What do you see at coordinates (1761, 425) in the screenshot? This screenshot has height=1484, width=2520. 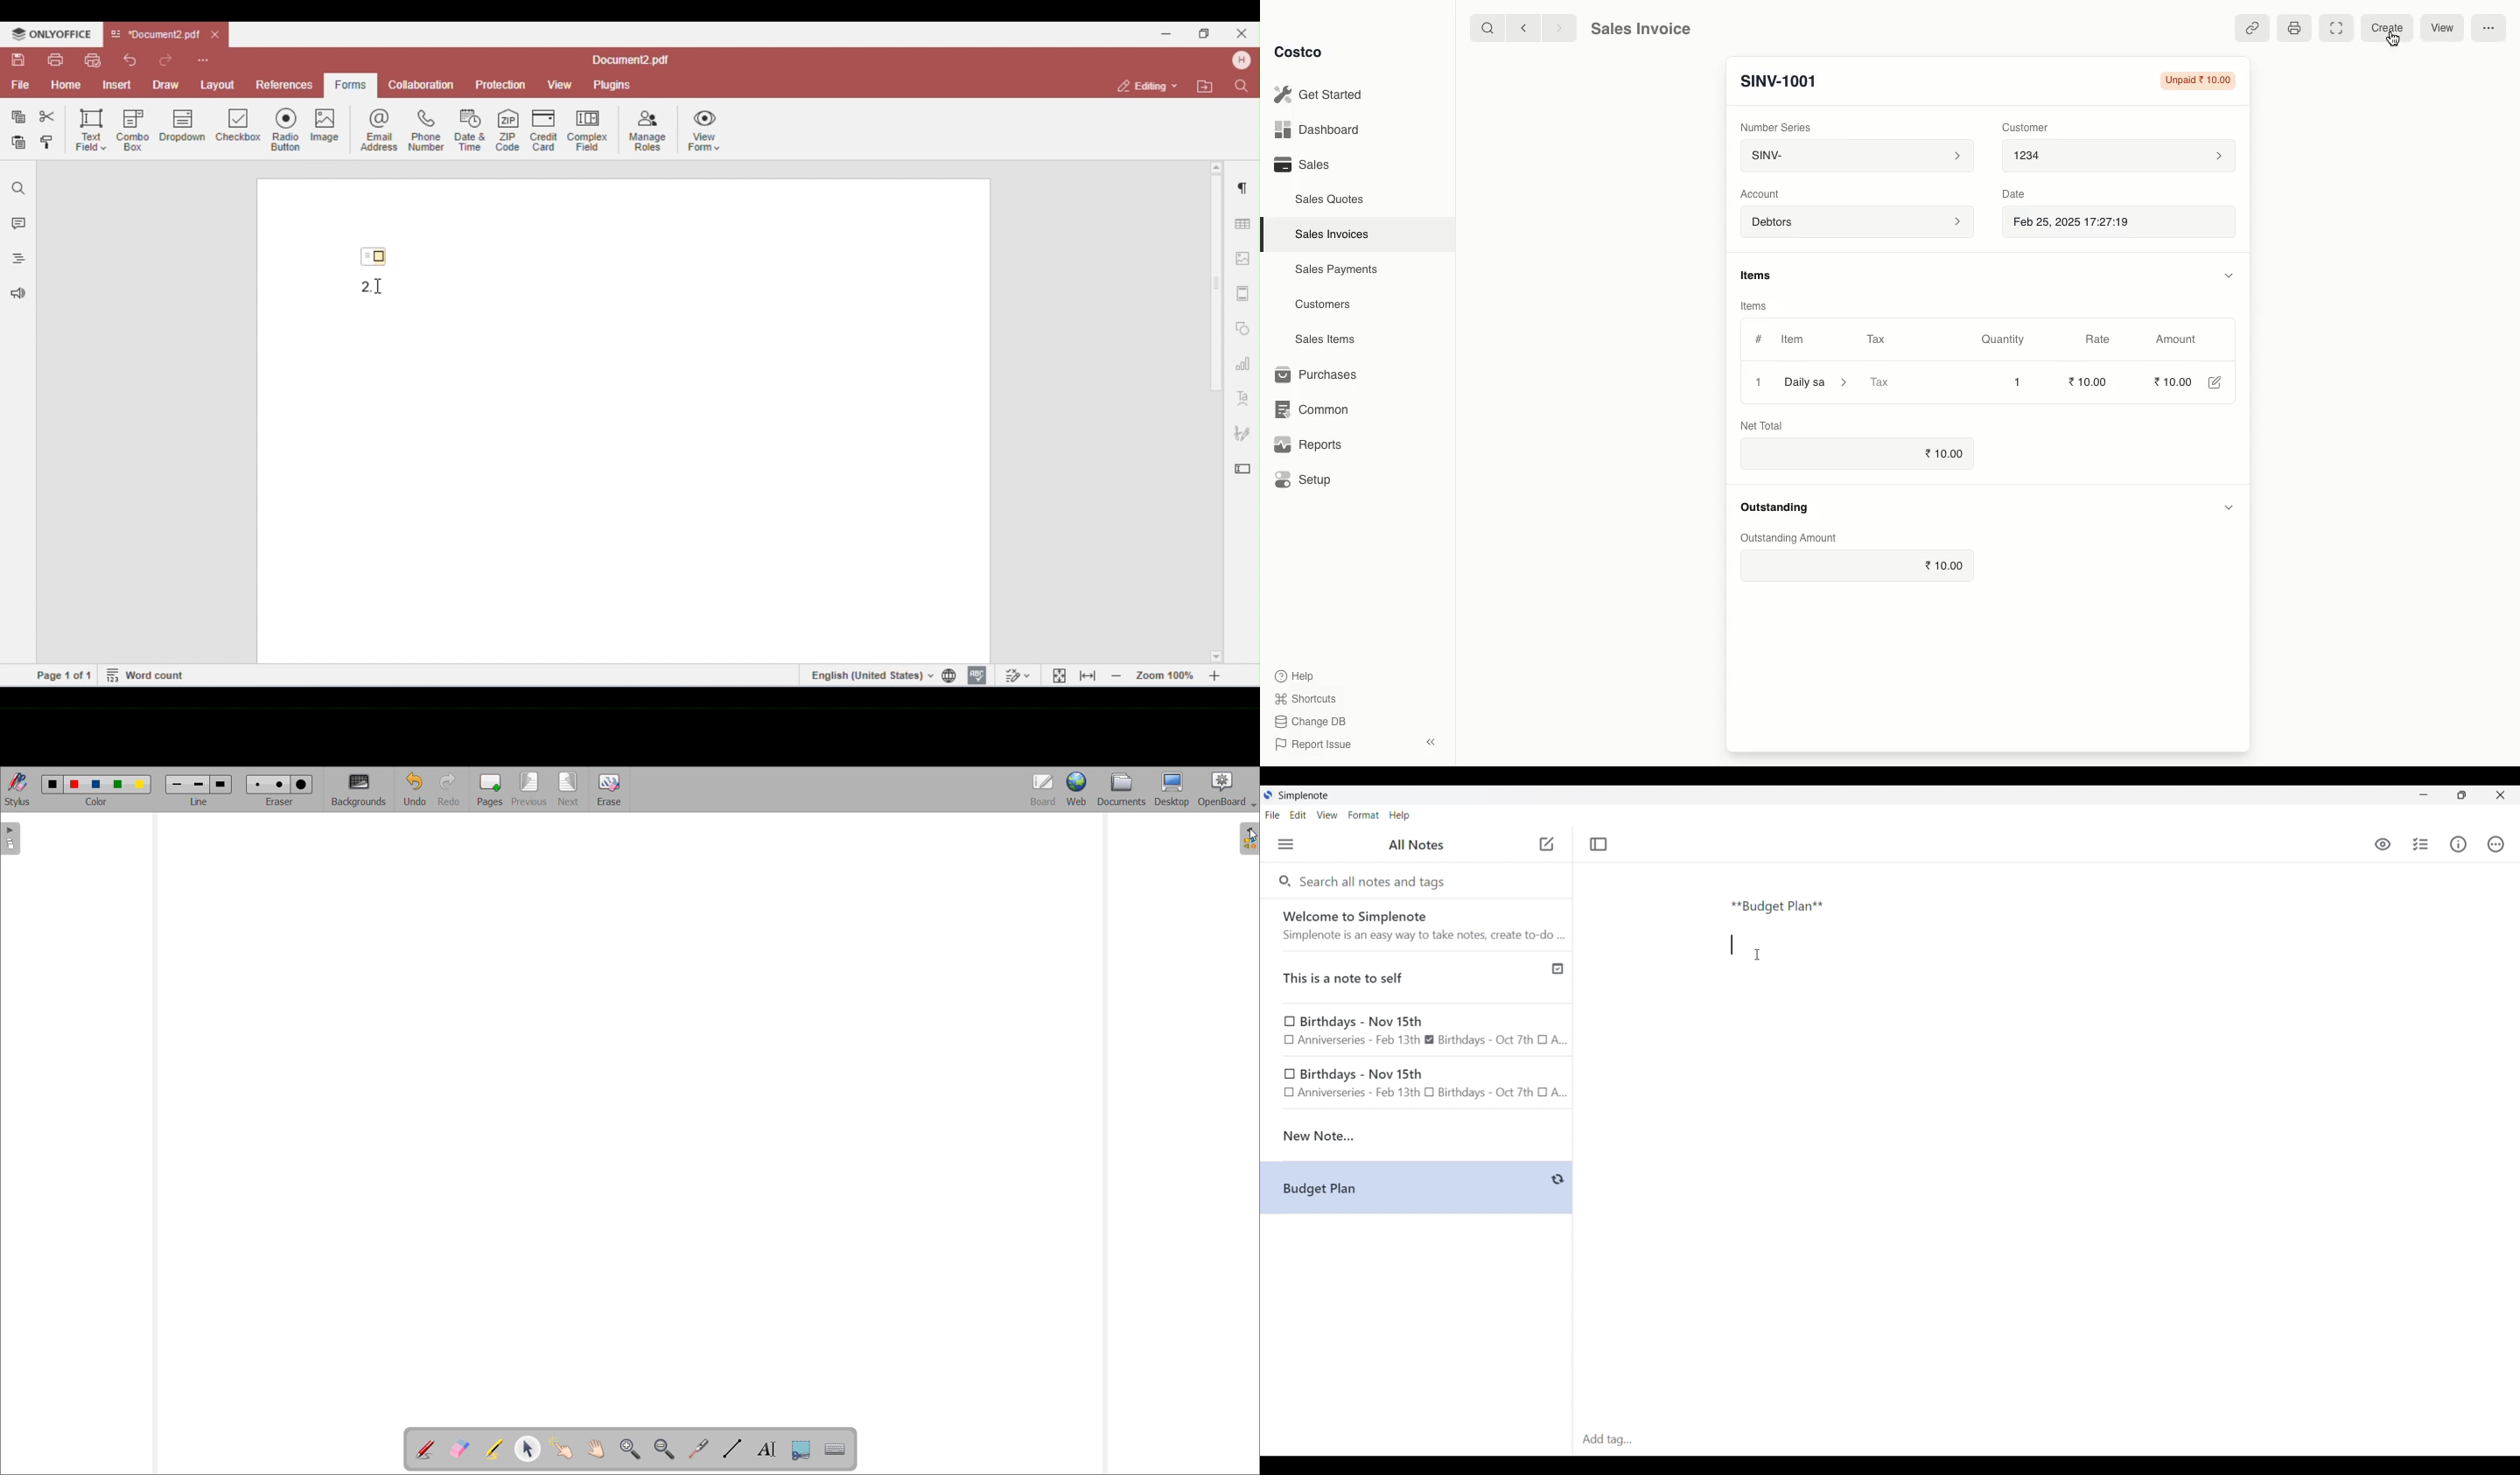 I see `Net Total` at bounding box center [1761, 425].